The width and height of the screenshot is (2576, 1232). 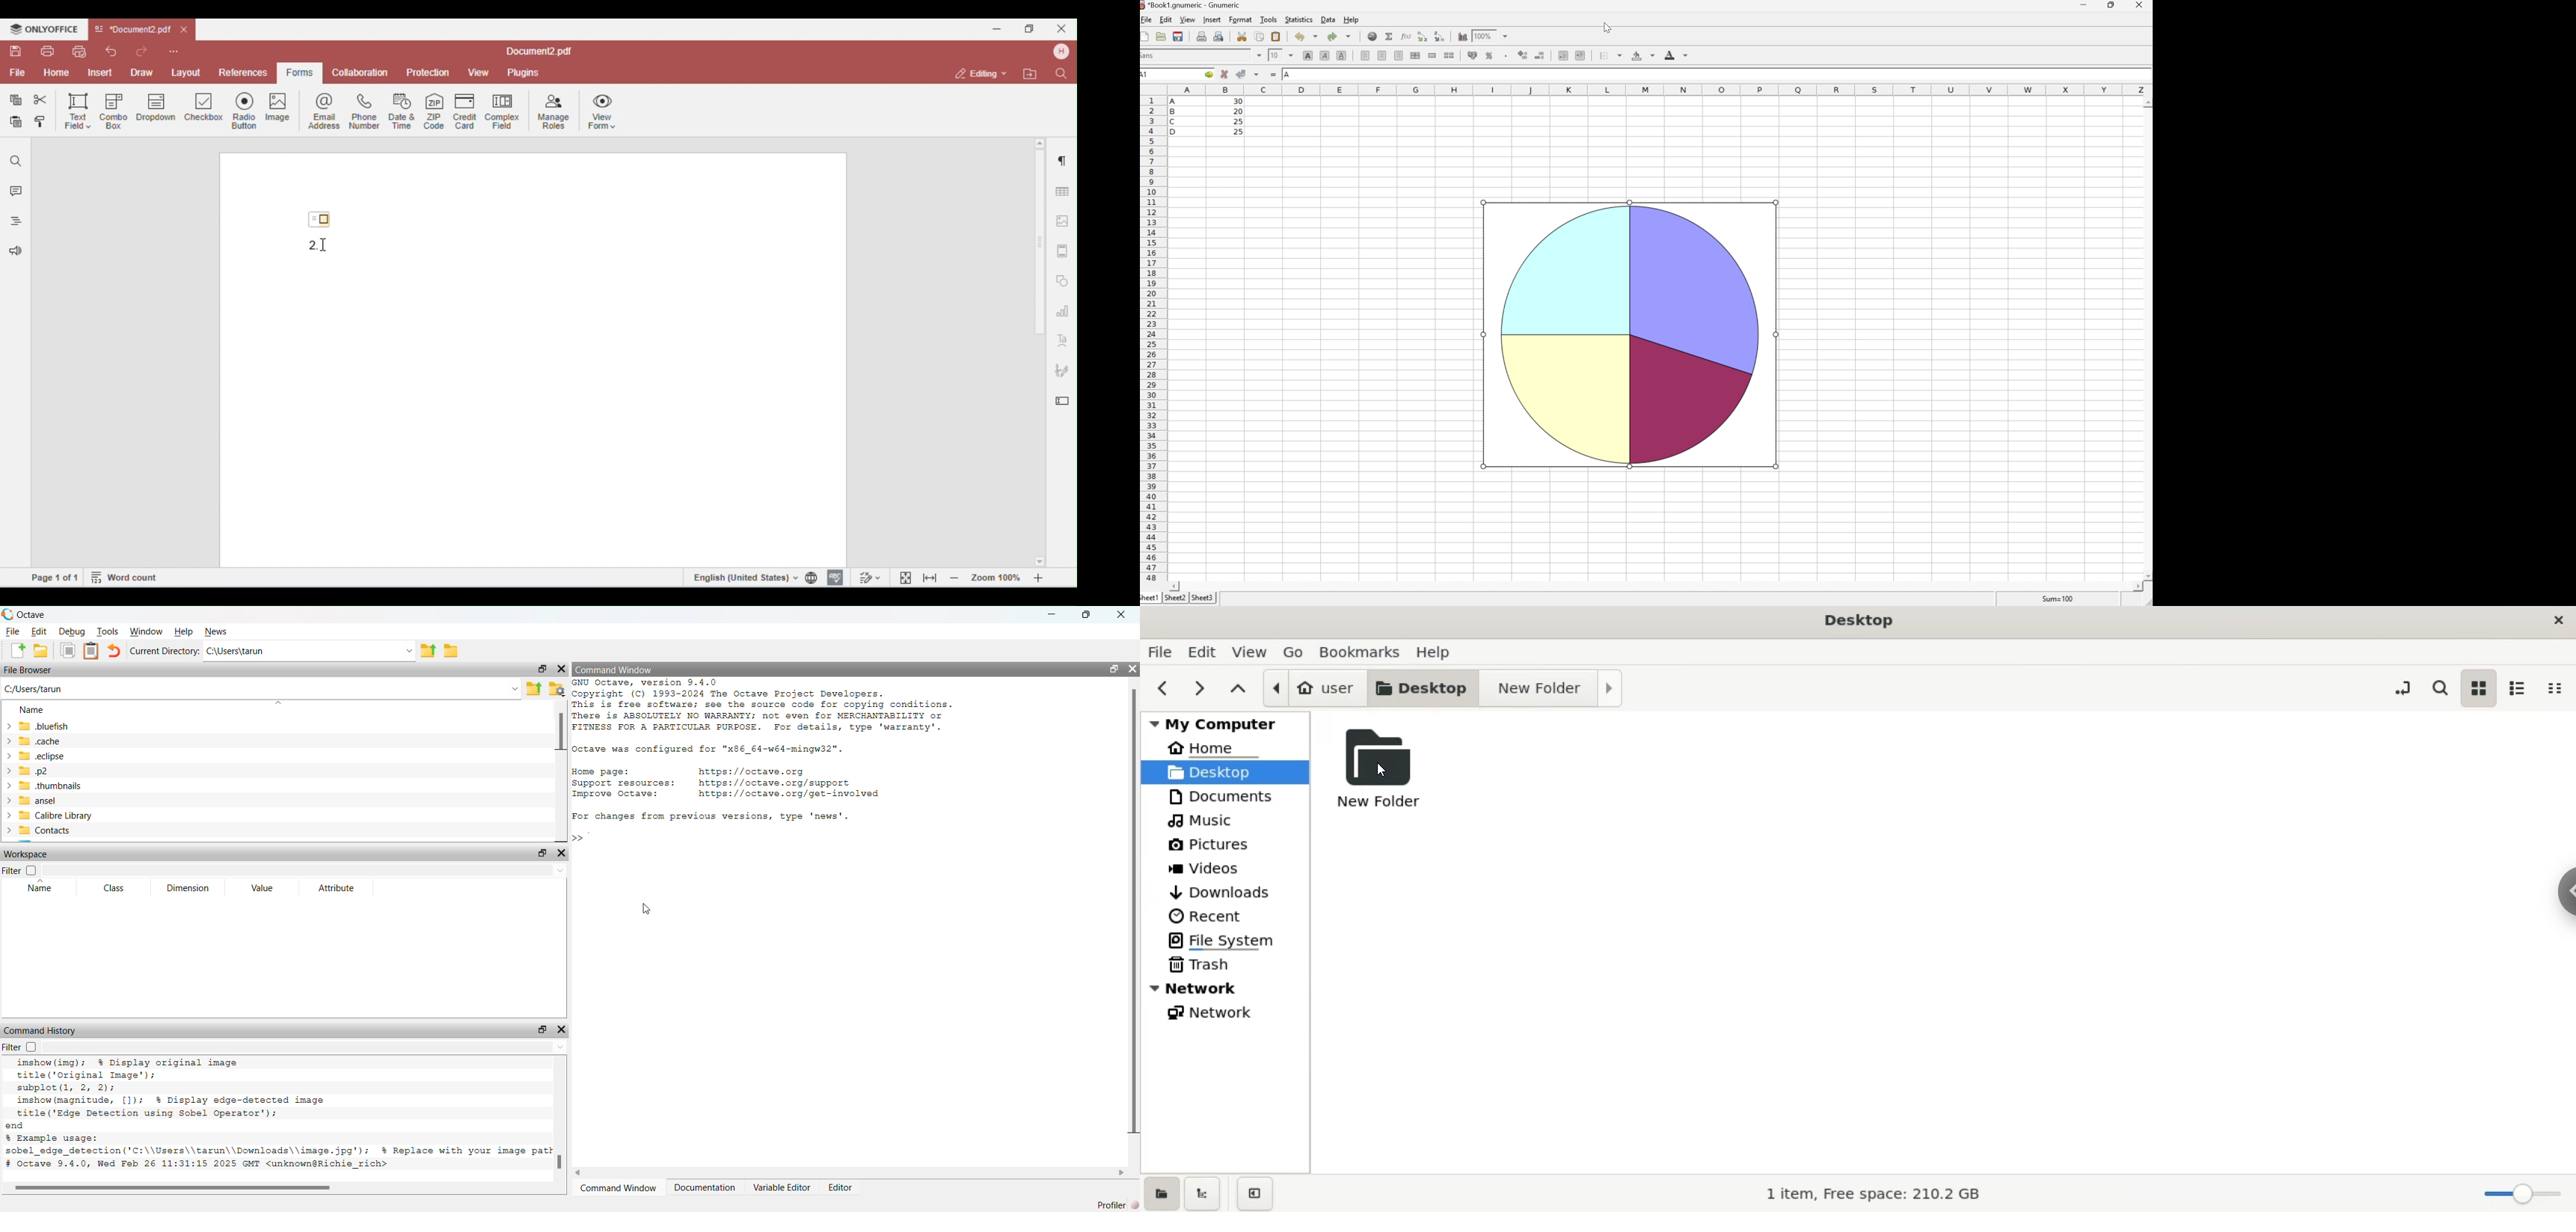 I want to click on bookamrks, so click(x=1362, y=651).